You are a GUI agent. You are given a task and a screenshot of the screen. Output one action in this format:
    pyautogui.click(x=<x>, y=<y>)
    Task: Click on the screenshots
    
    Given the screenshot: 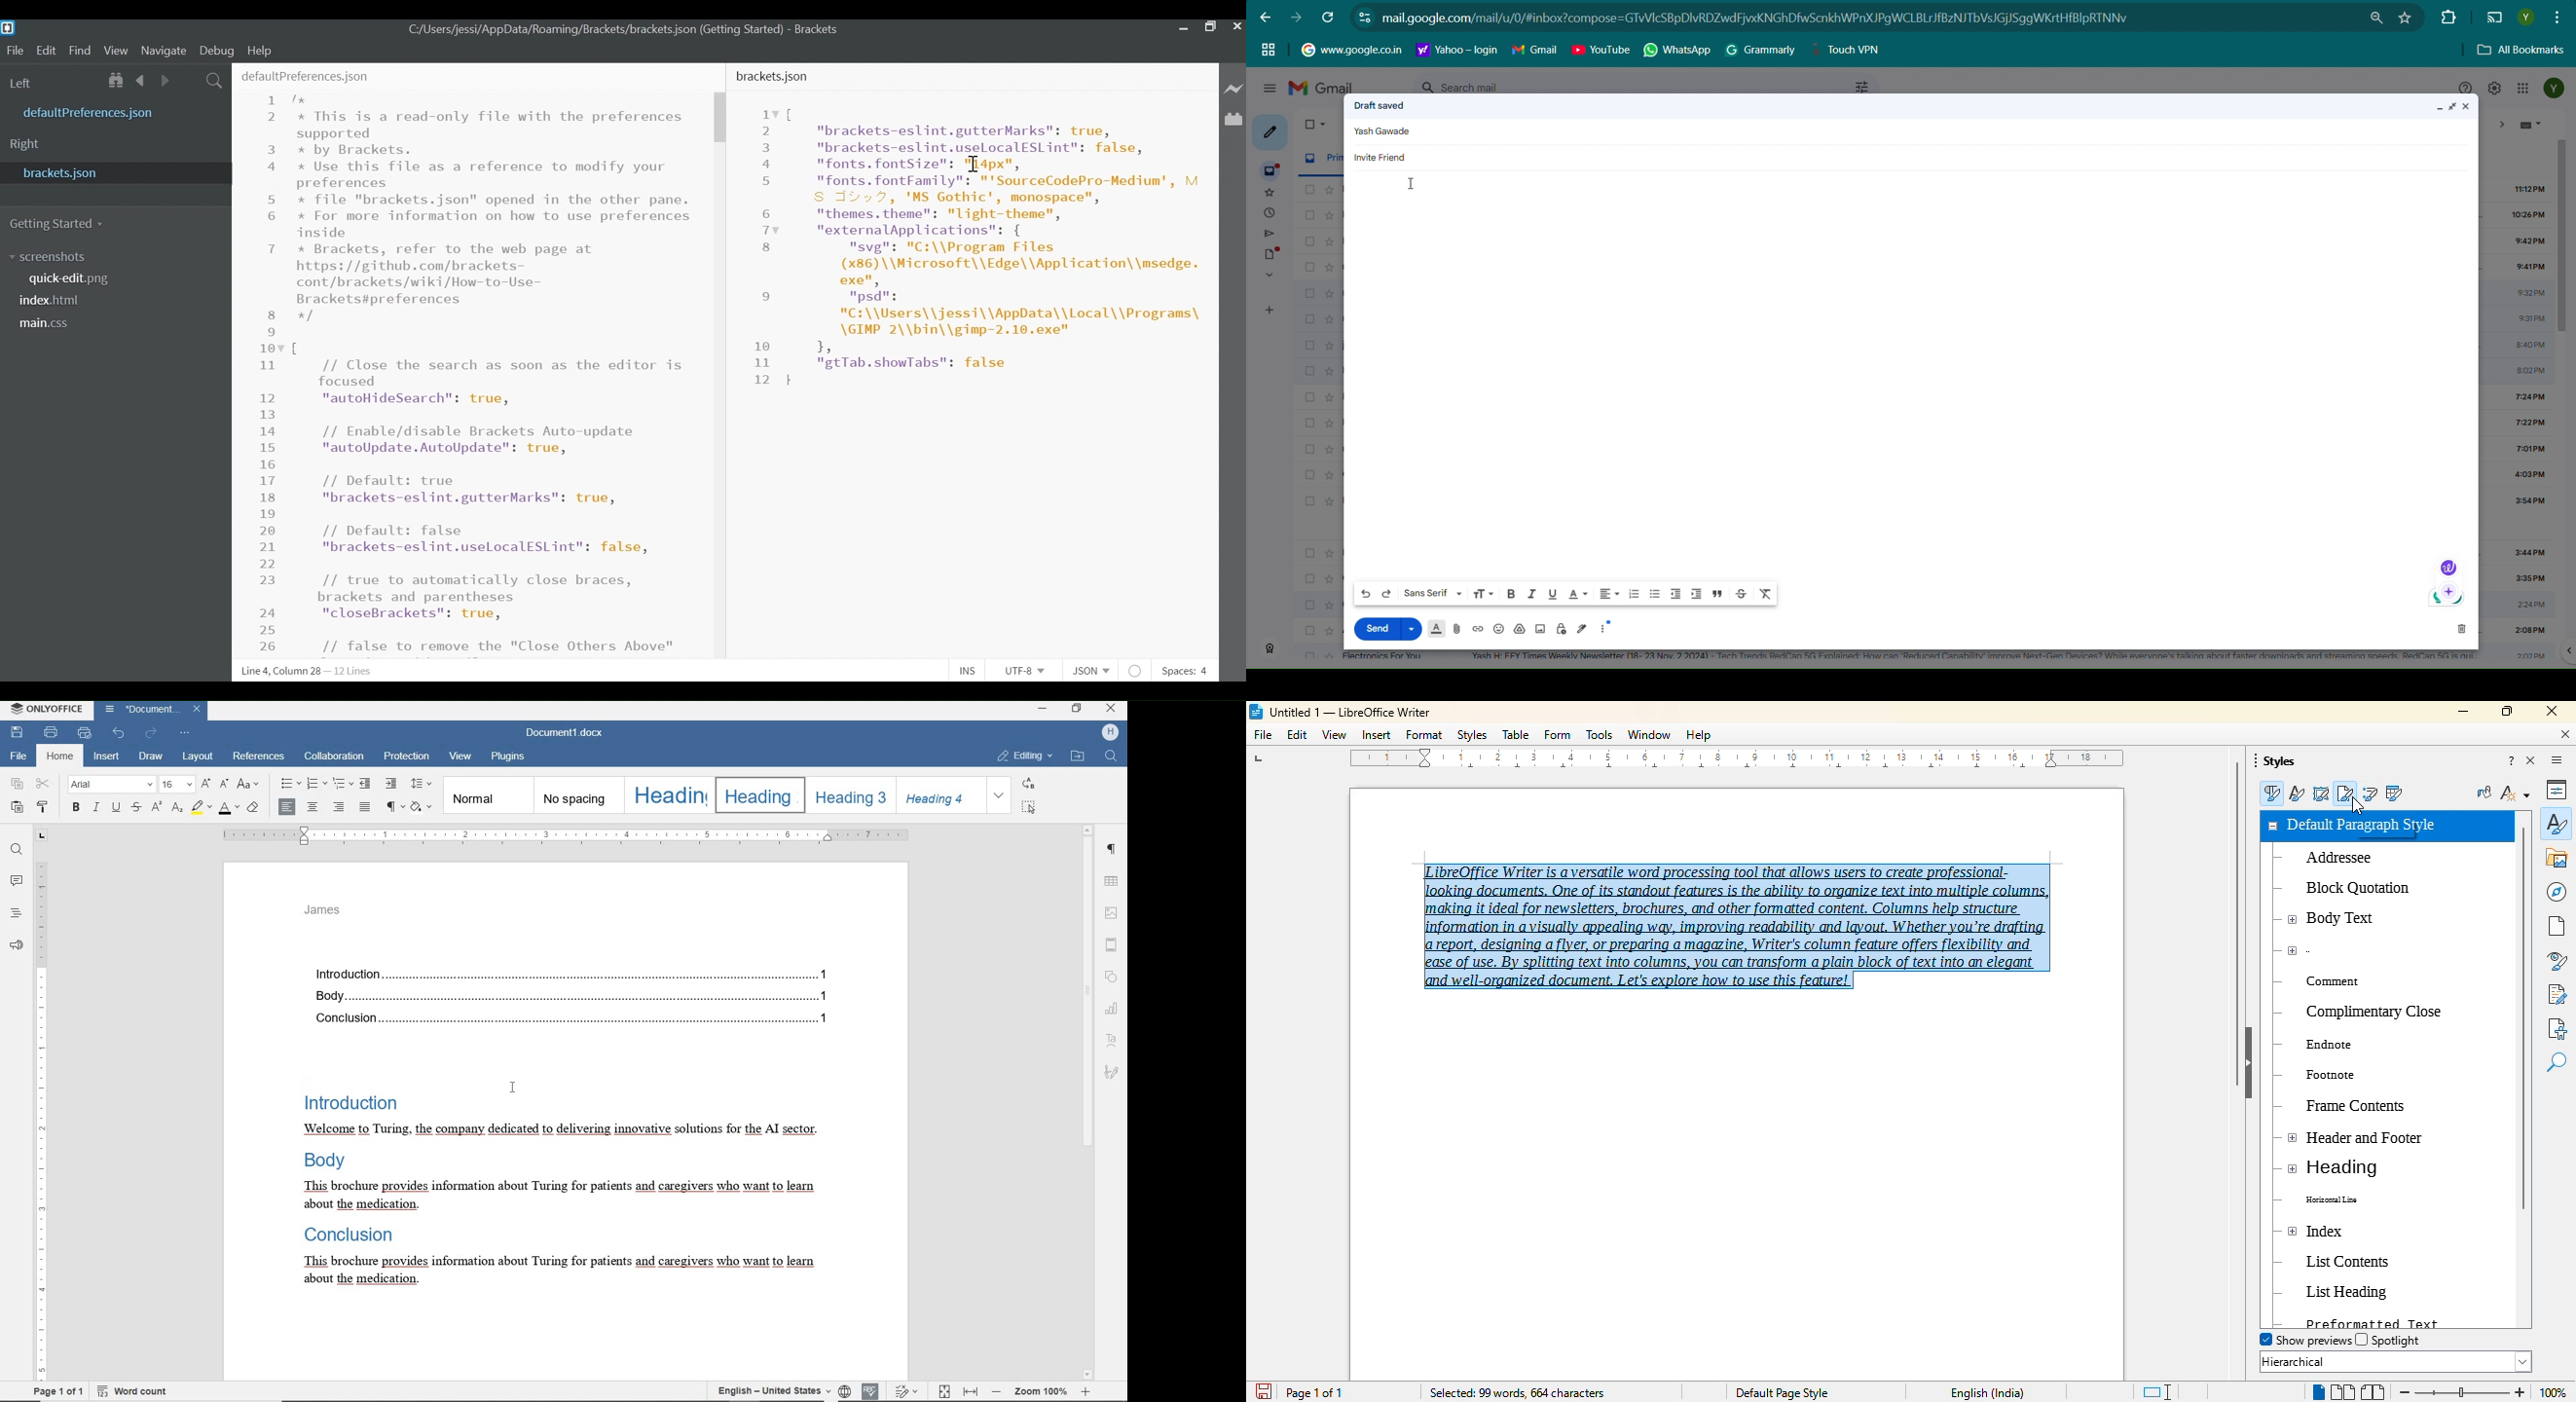 What is the action you would take?
    pyautogui.click(x=47, y=257)
    